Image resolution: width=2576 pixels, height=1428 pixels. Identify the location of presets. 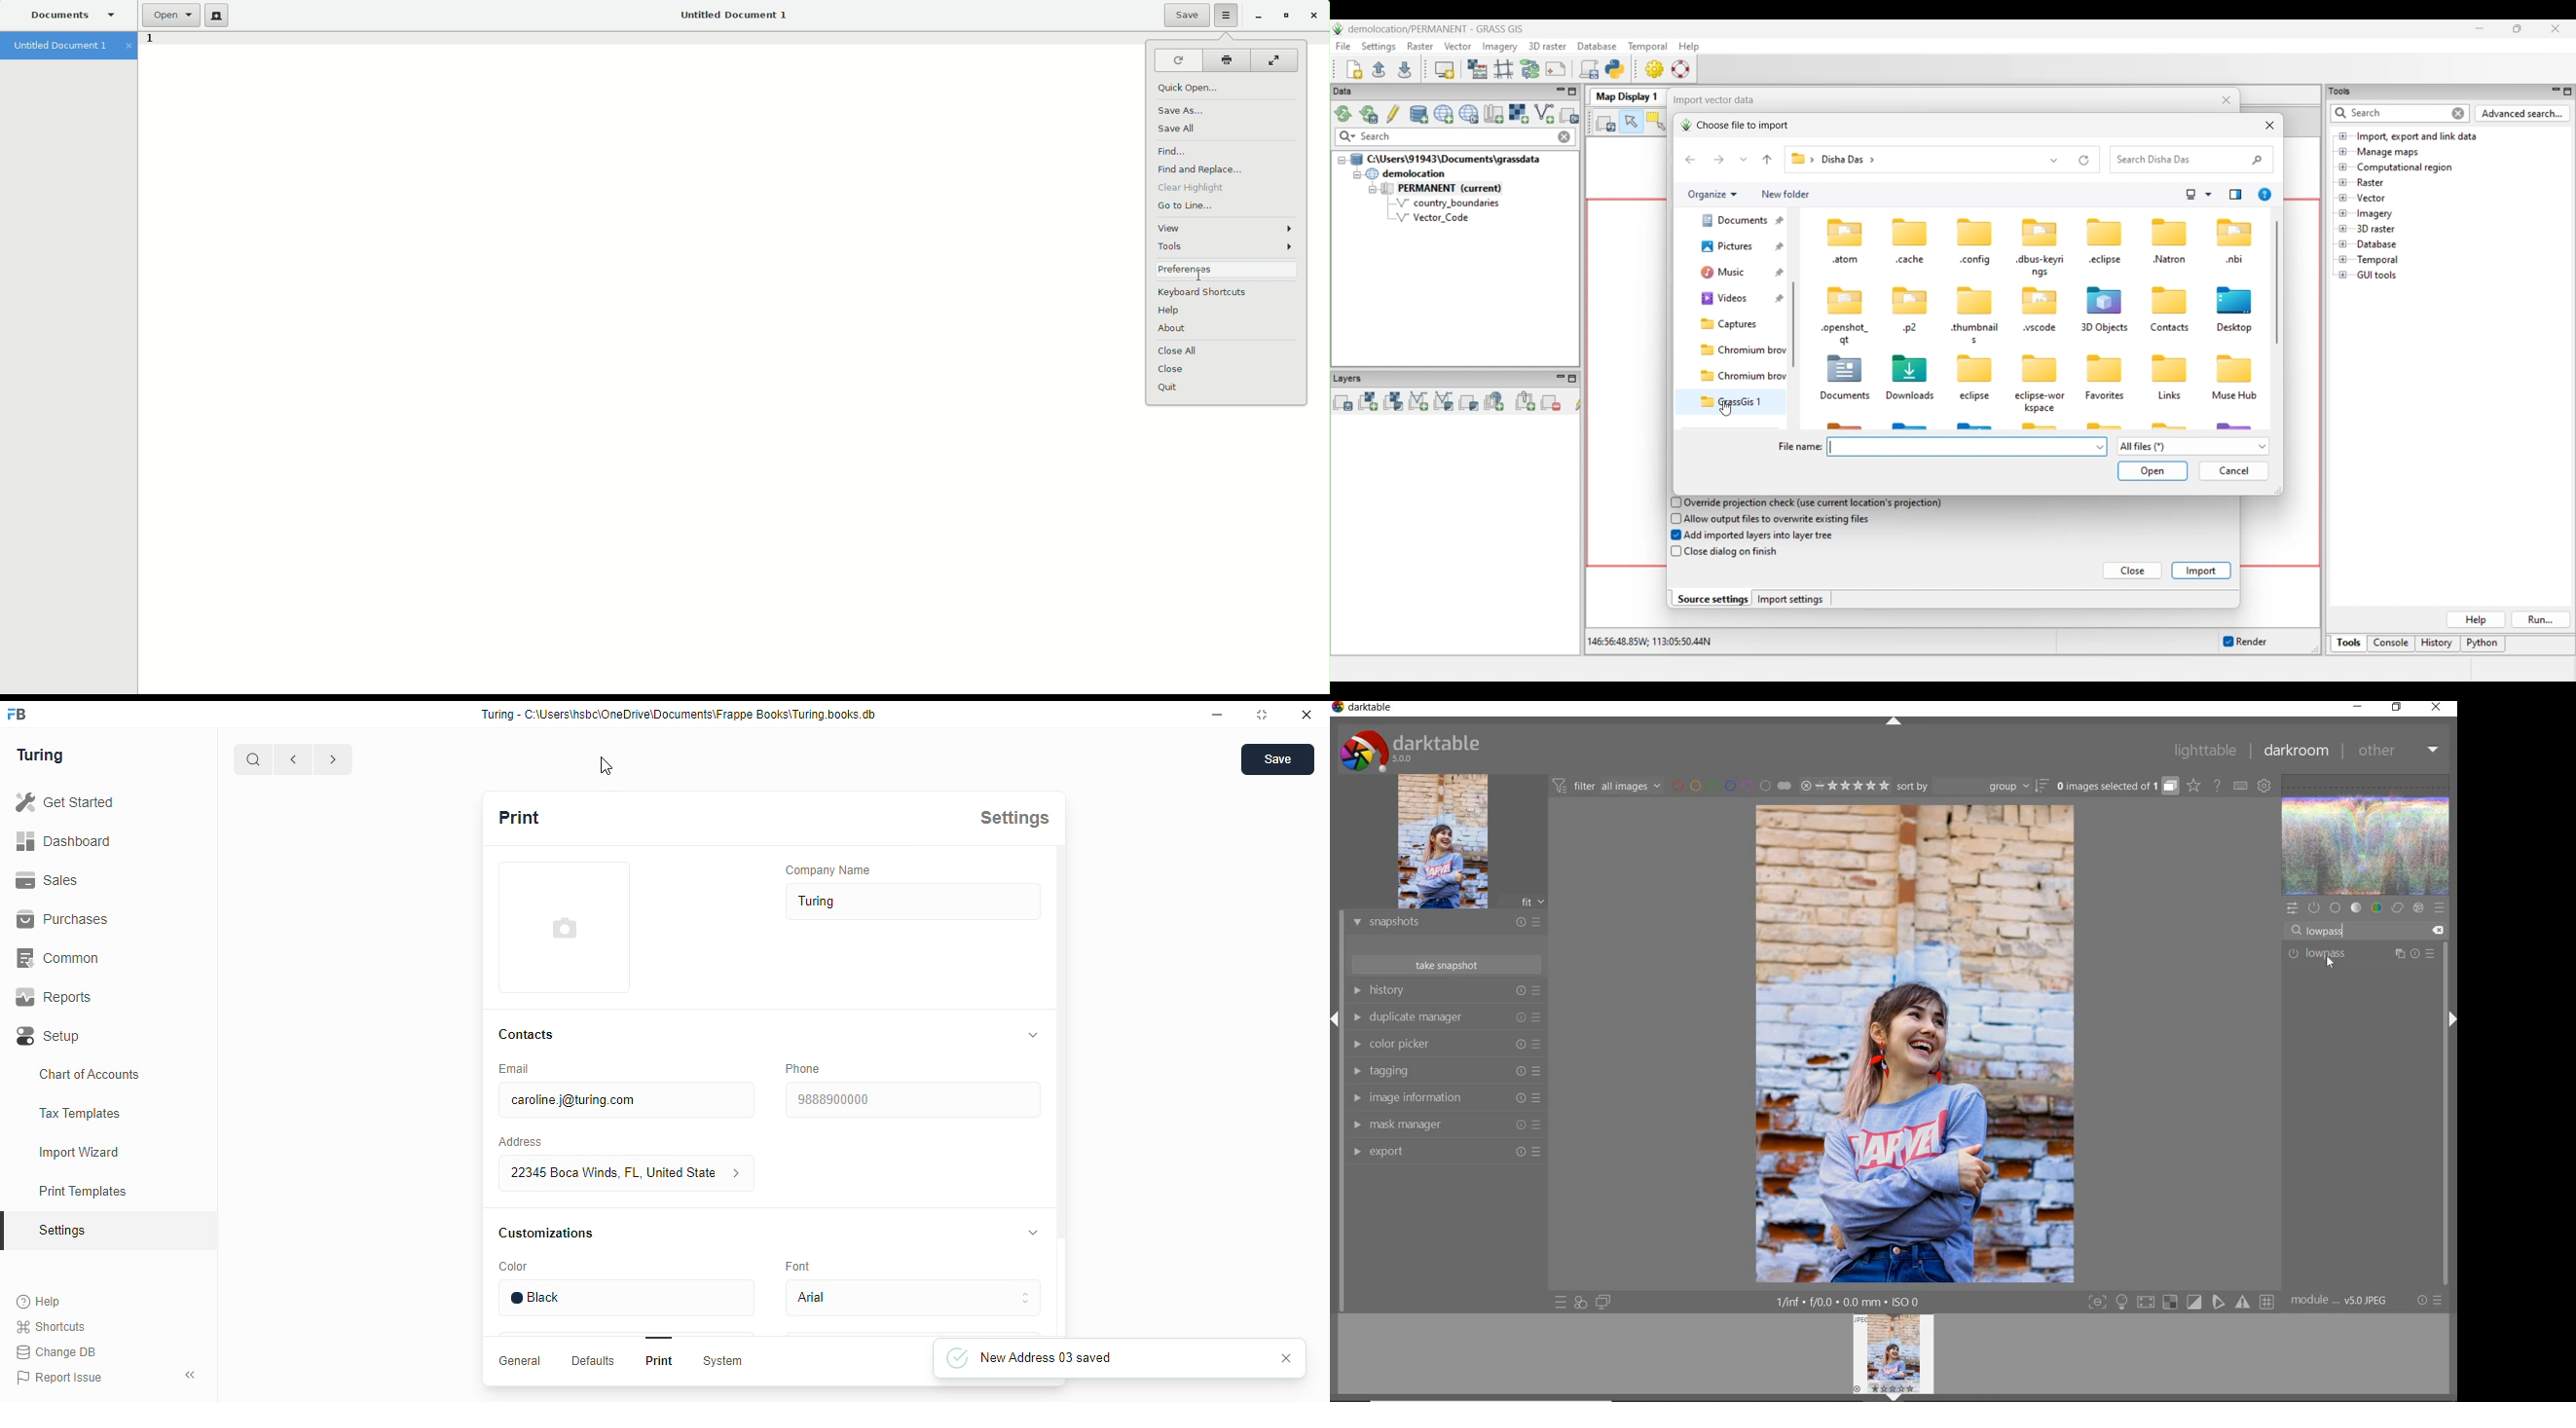
(2440, 908).